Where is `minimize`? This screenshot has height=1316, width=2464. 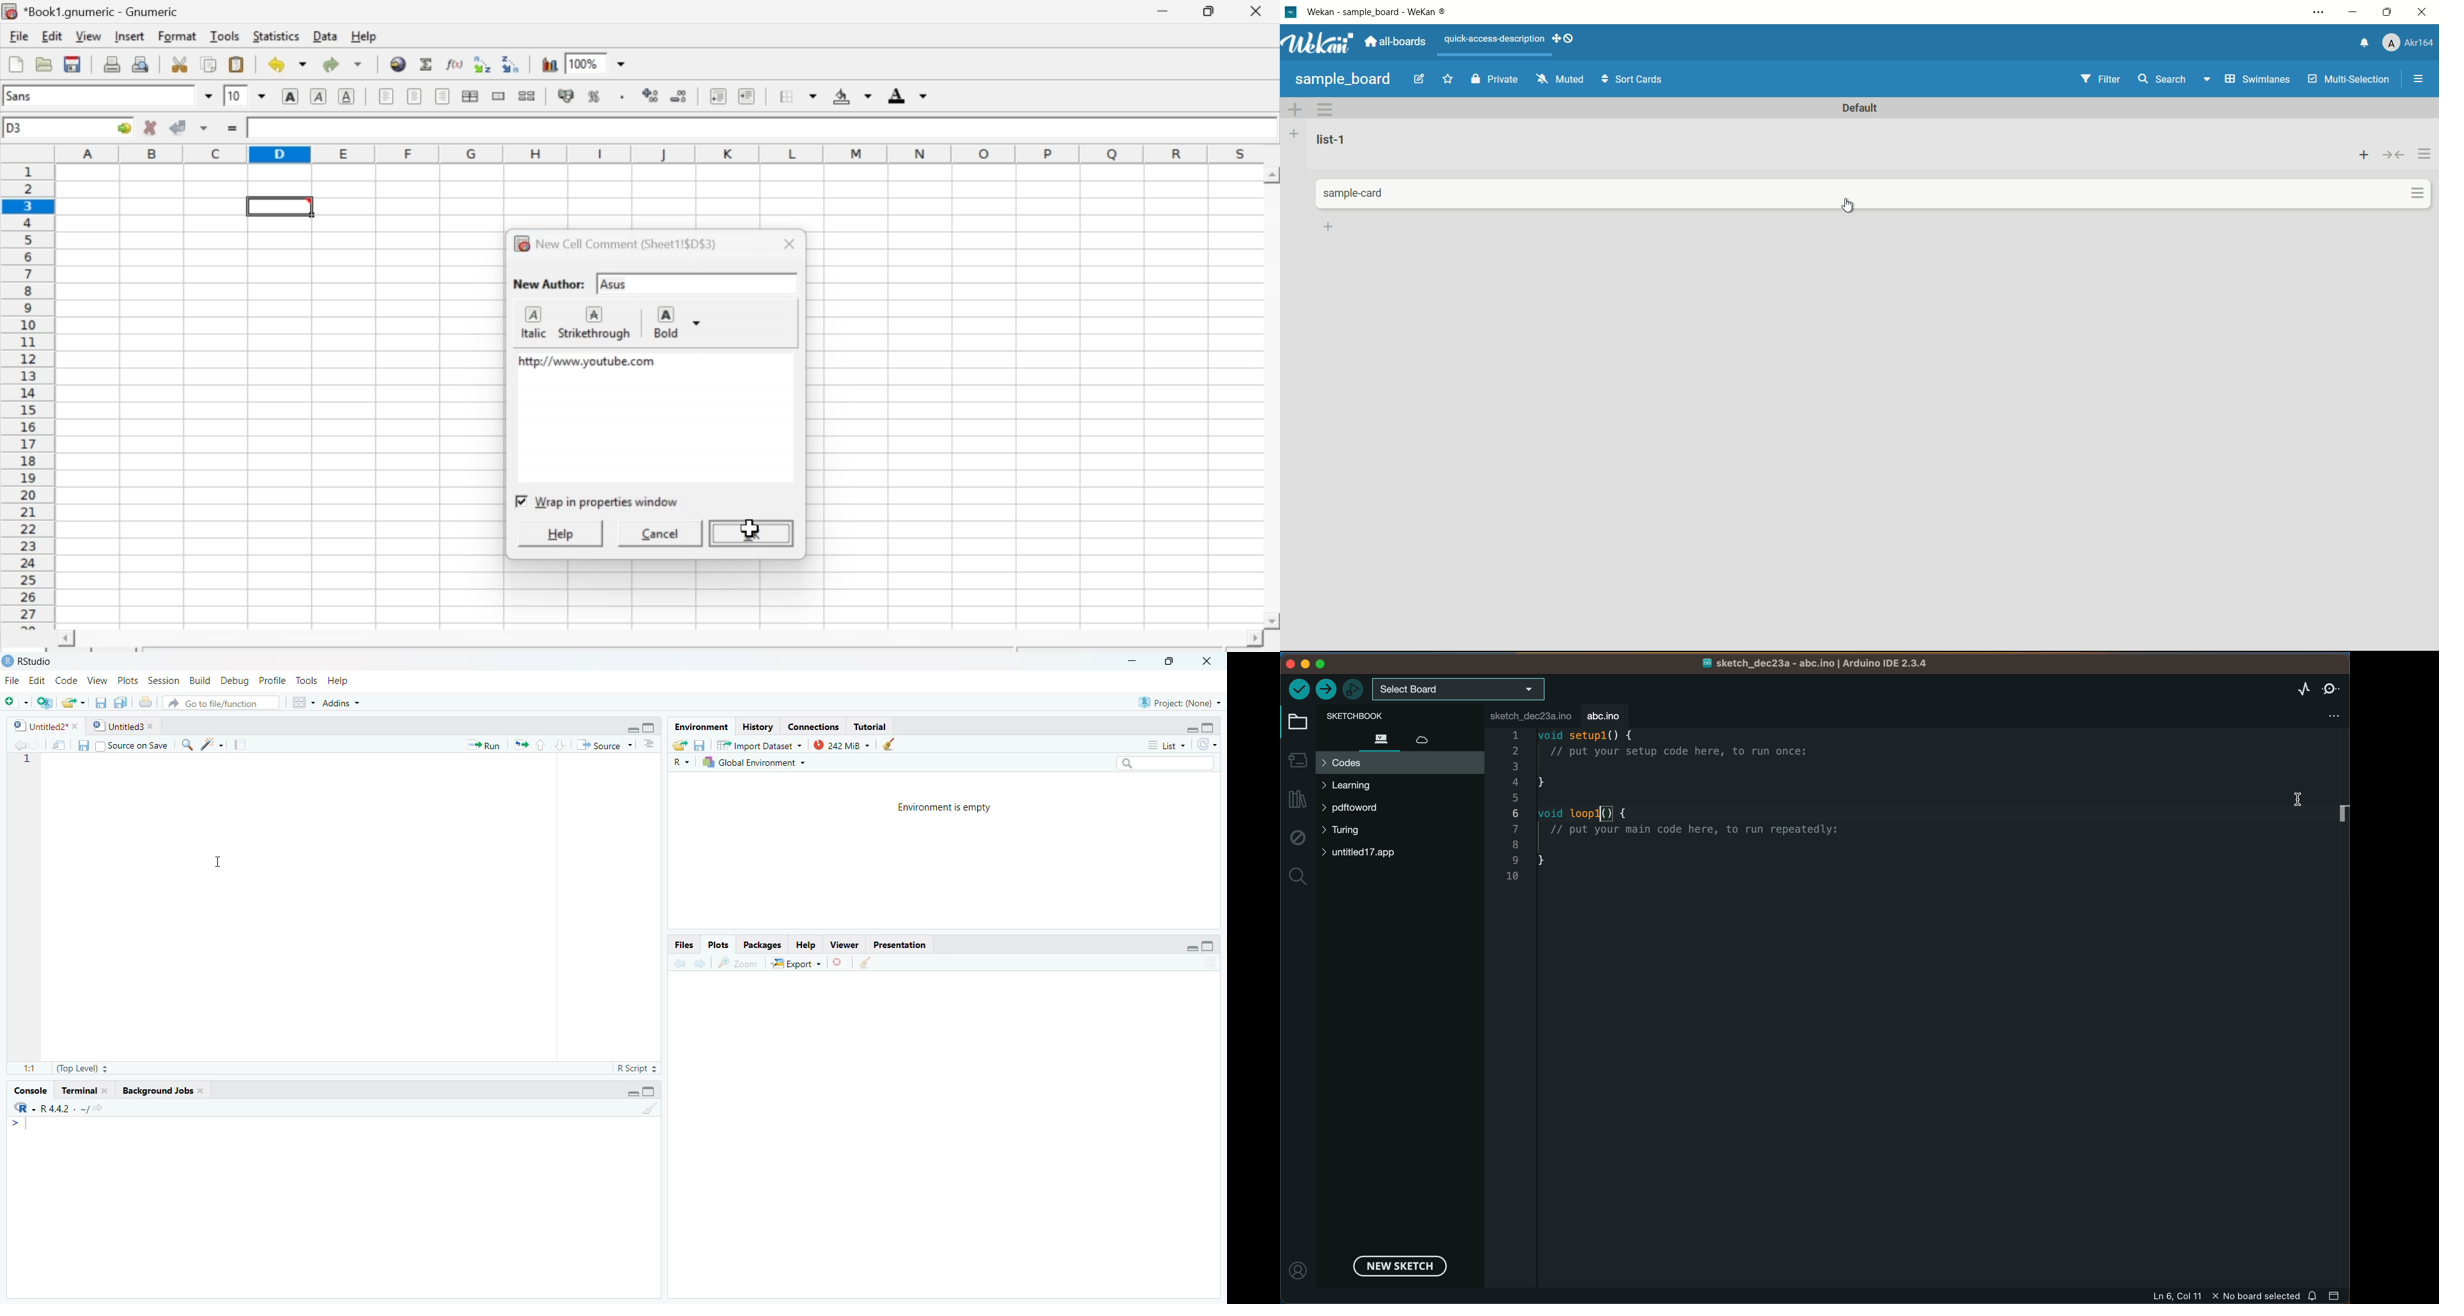 minimize is located at coordinates (1191, 729).